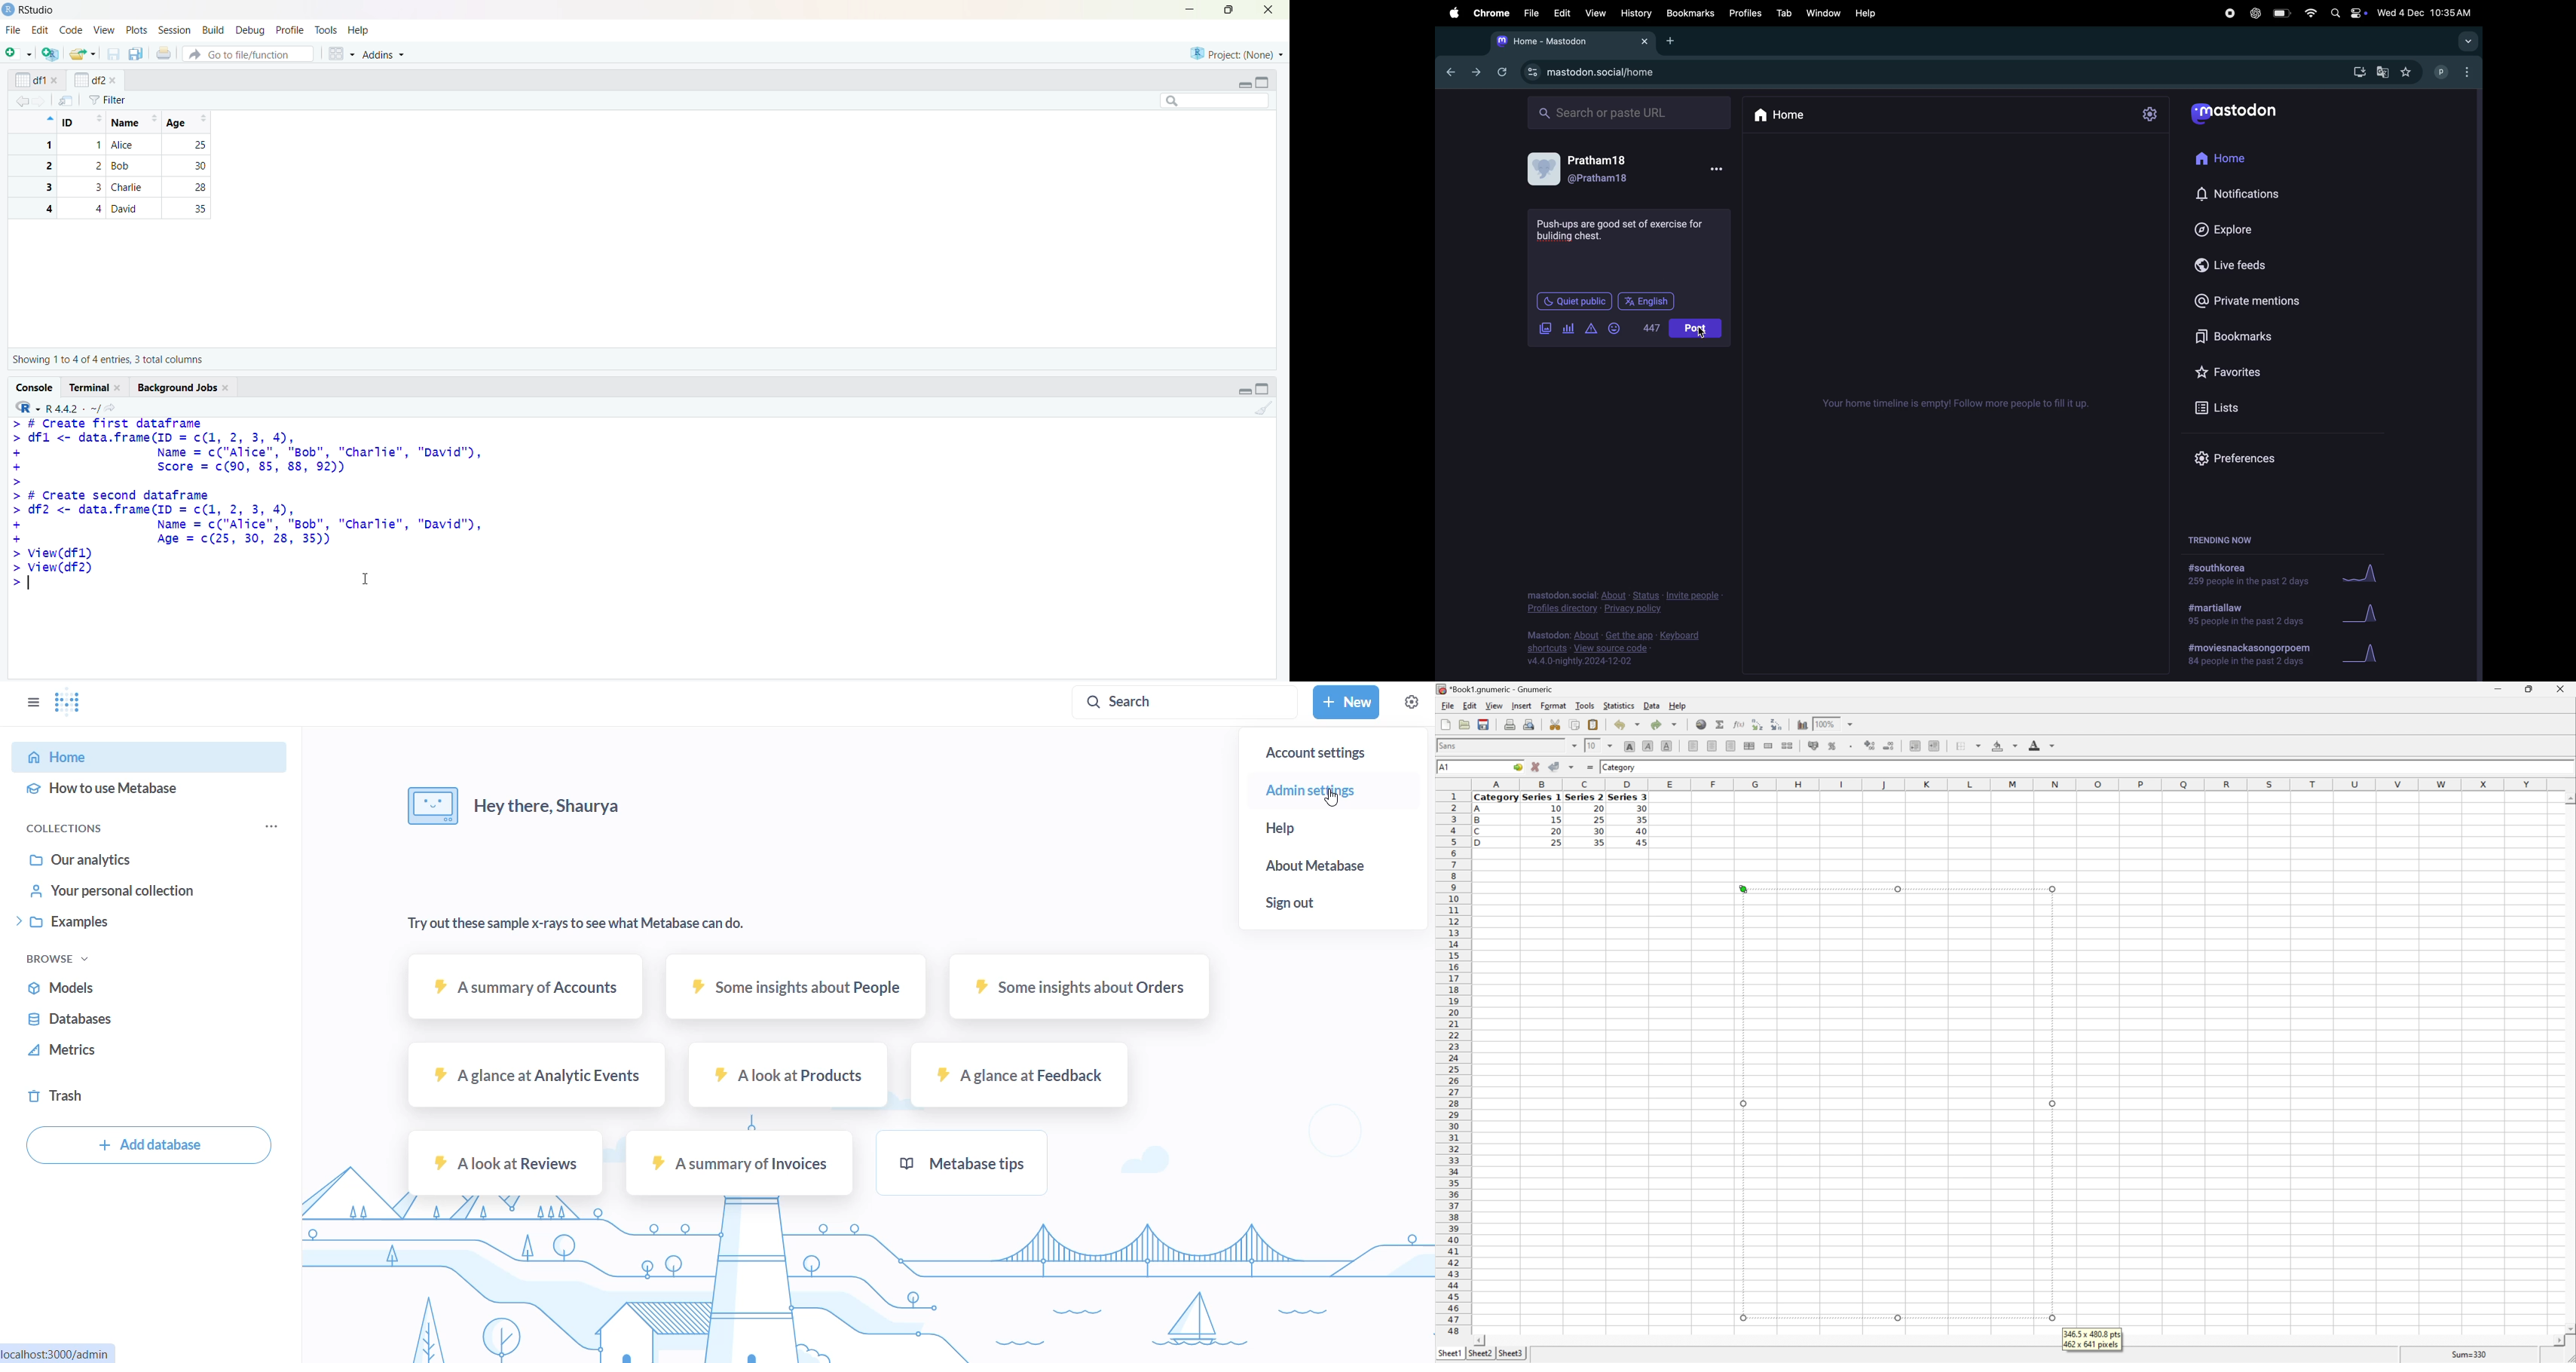 This screenshot has height=1372, width=2576. Describe the element at coordinates (2362, 577) in the screenshot. I see `graph` at that location.